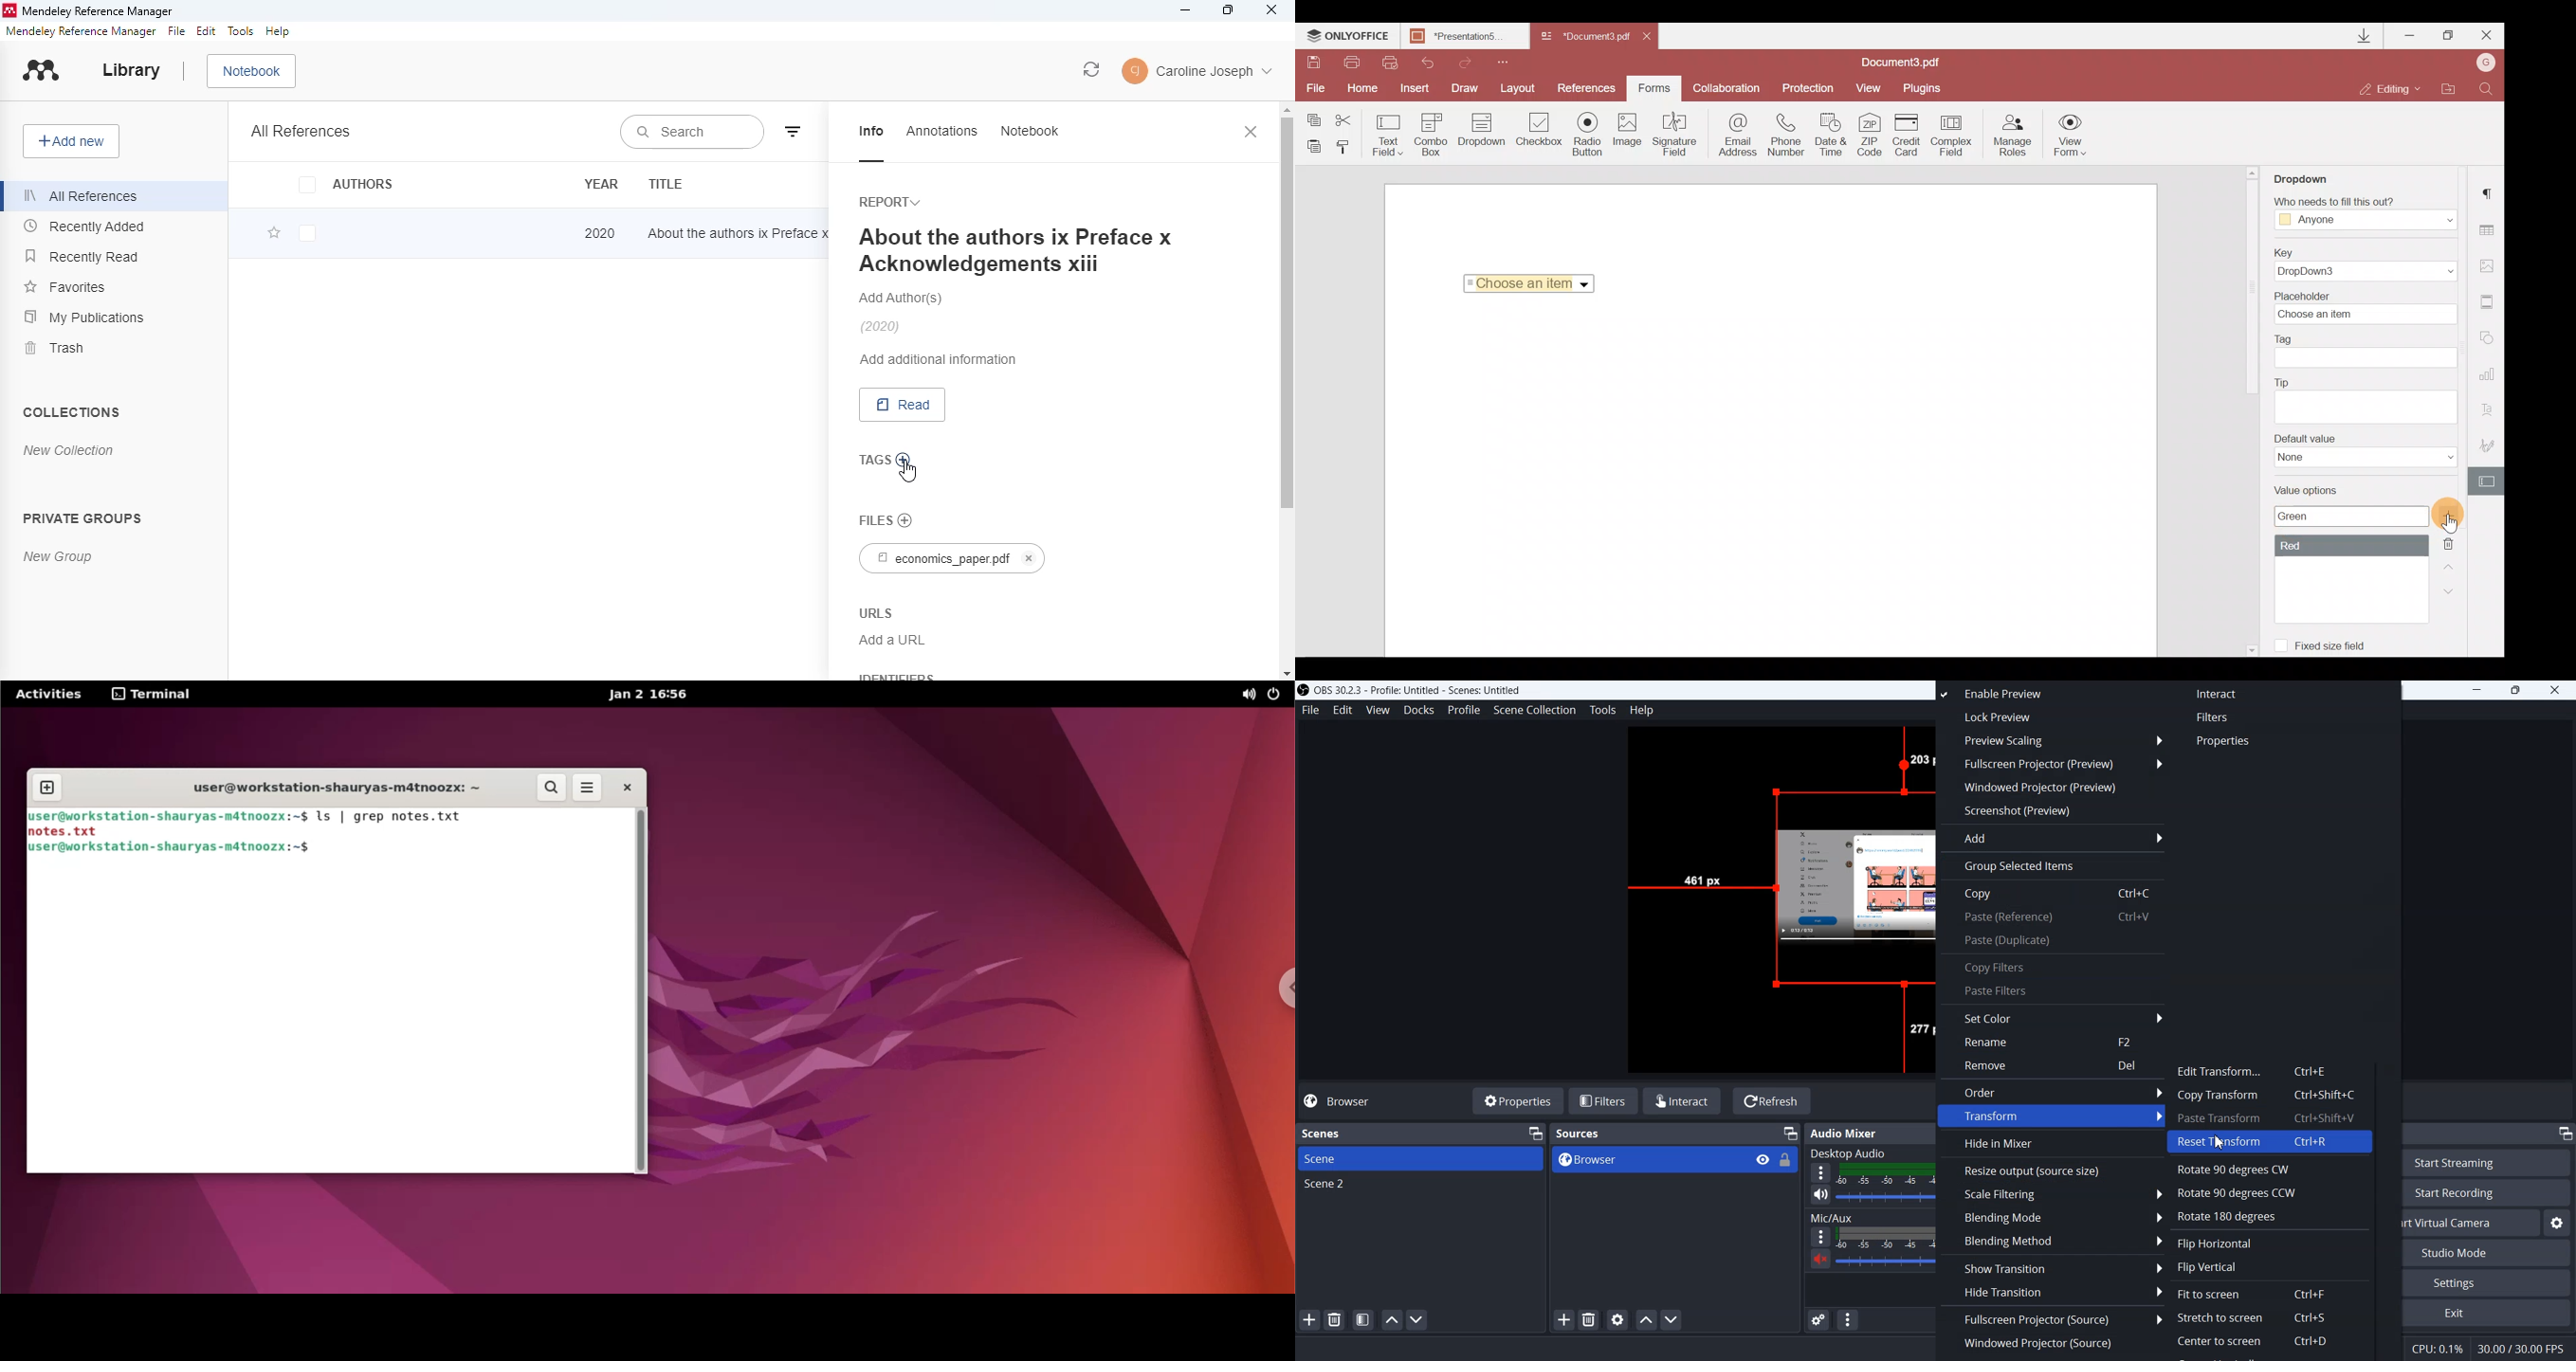 The height and width of the screenshot is (1372, 2576). Describe the element at coordinates (1790, 1134) in the screenshot. I see `Minimize` at that location.